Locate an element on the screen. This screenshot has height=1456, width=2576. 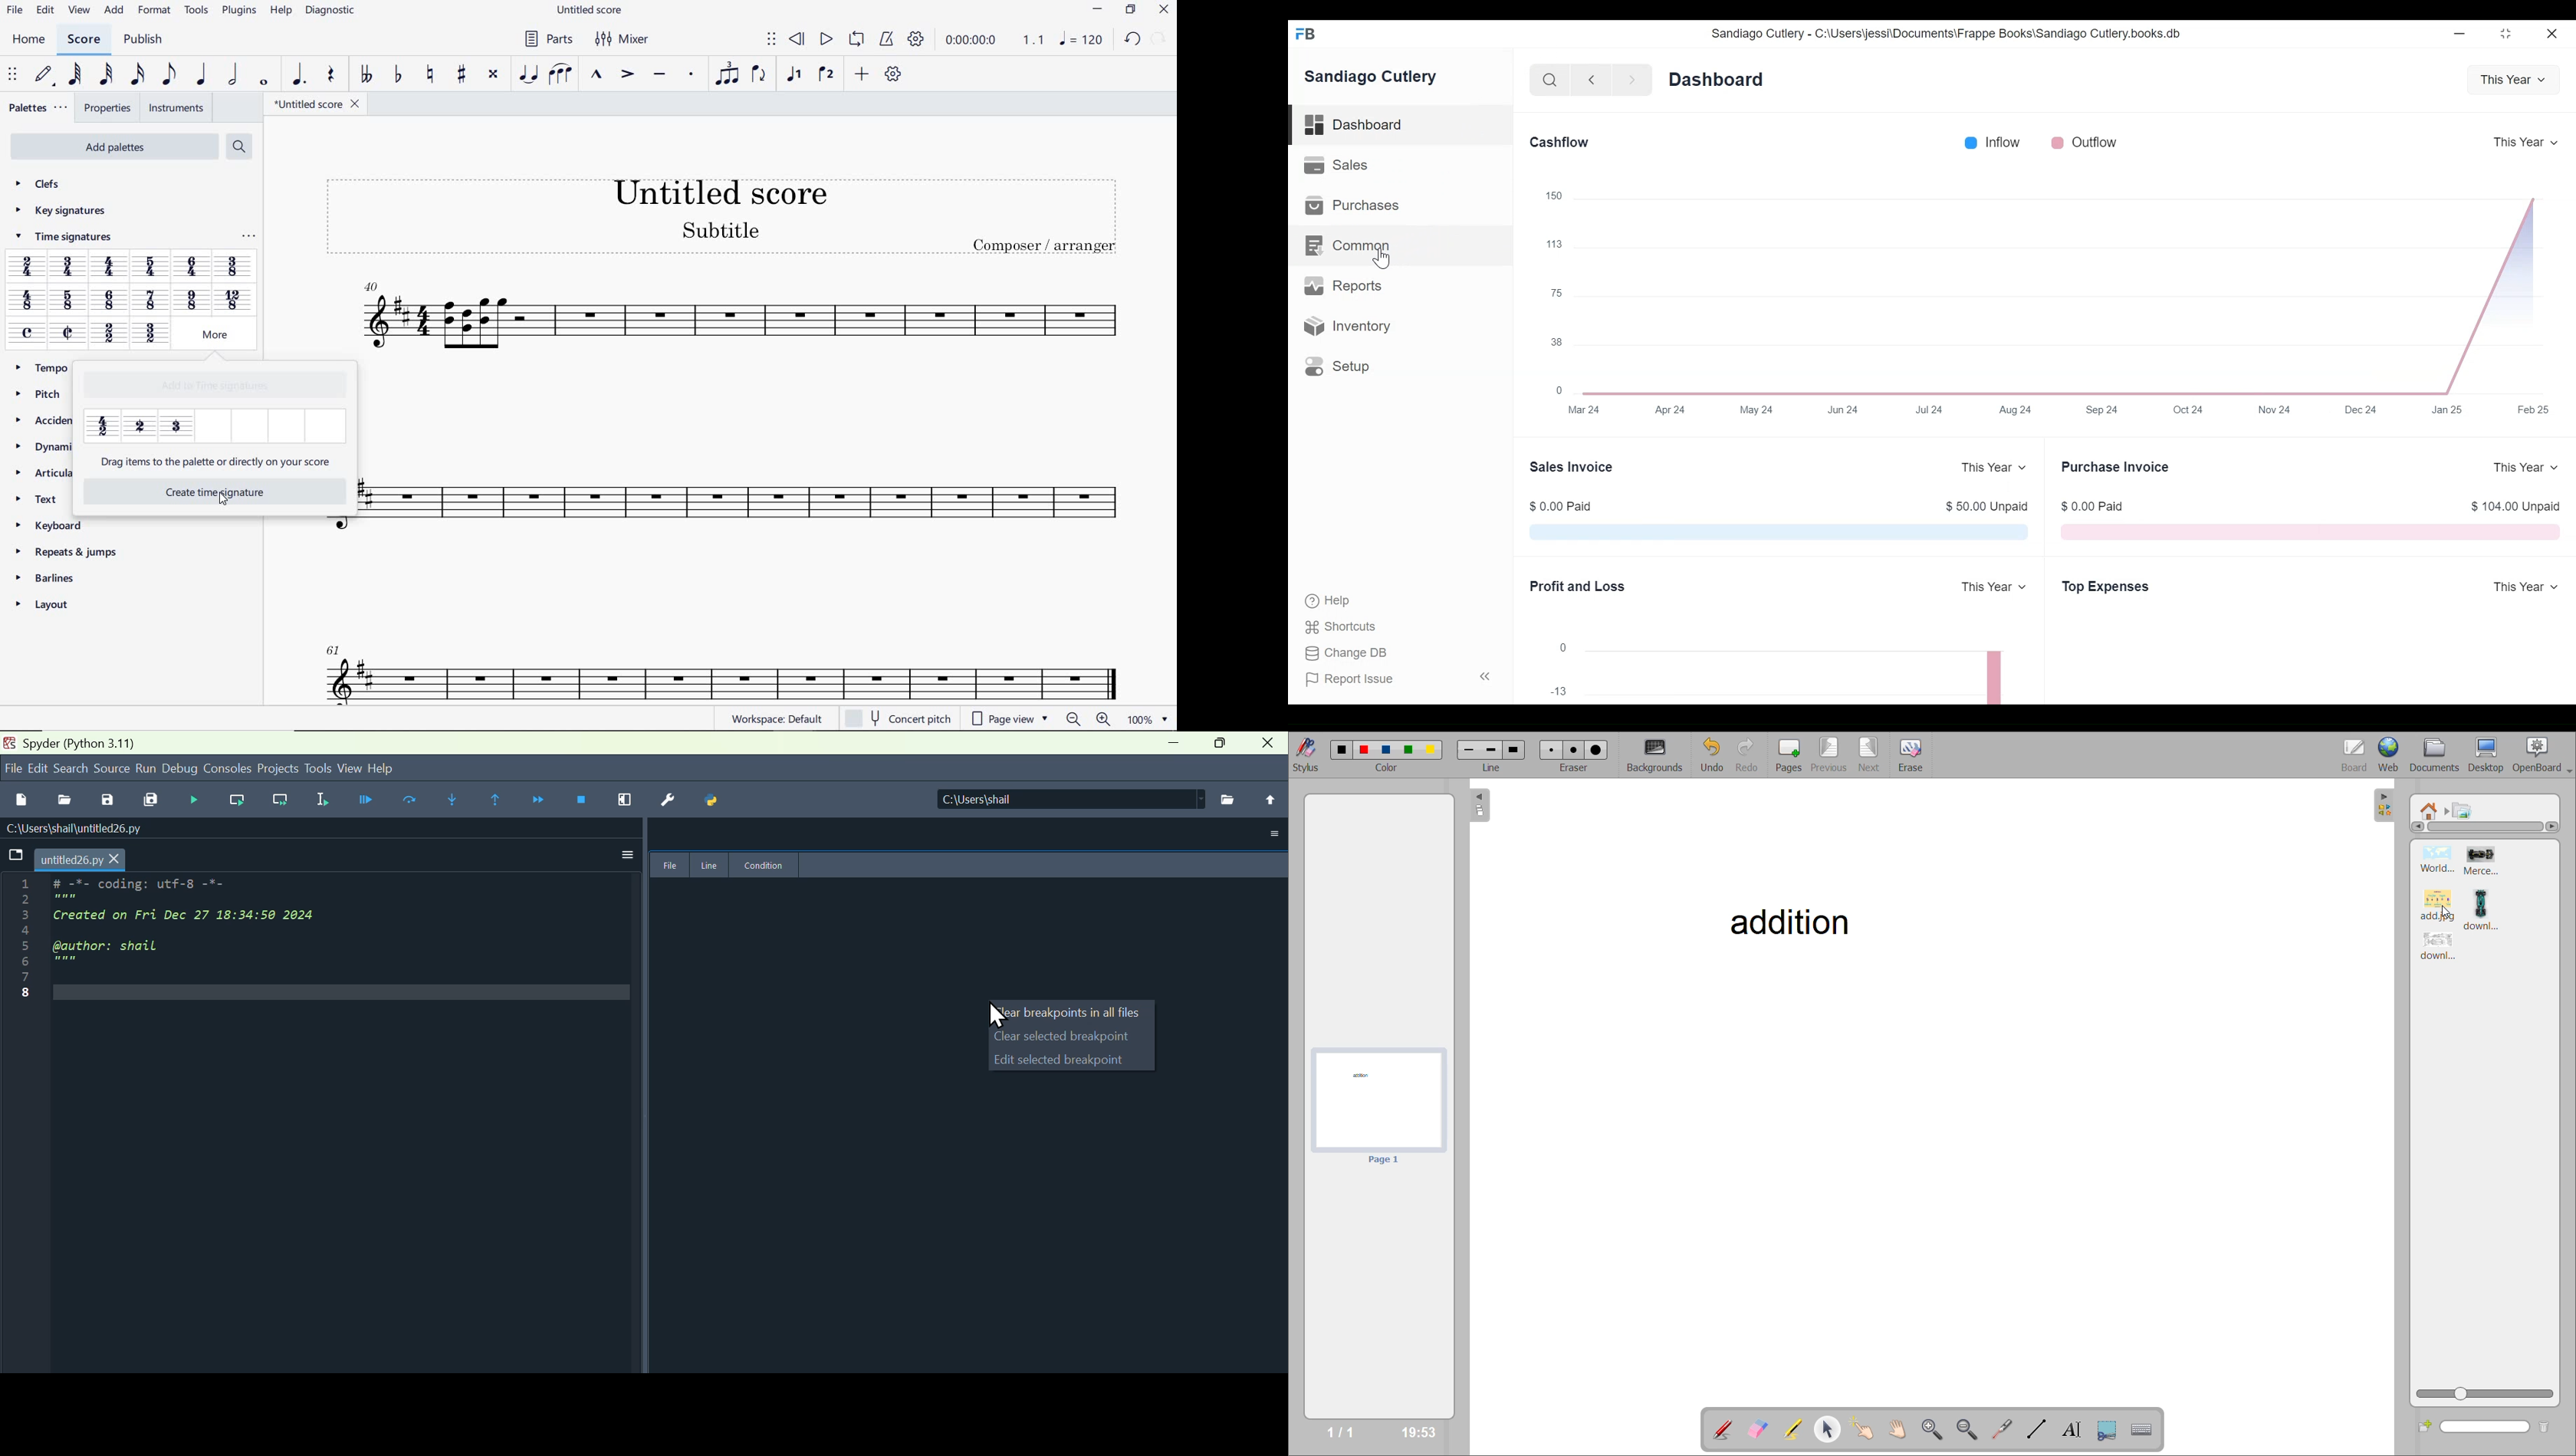
Browse tab is located at coordinates (15, 855).